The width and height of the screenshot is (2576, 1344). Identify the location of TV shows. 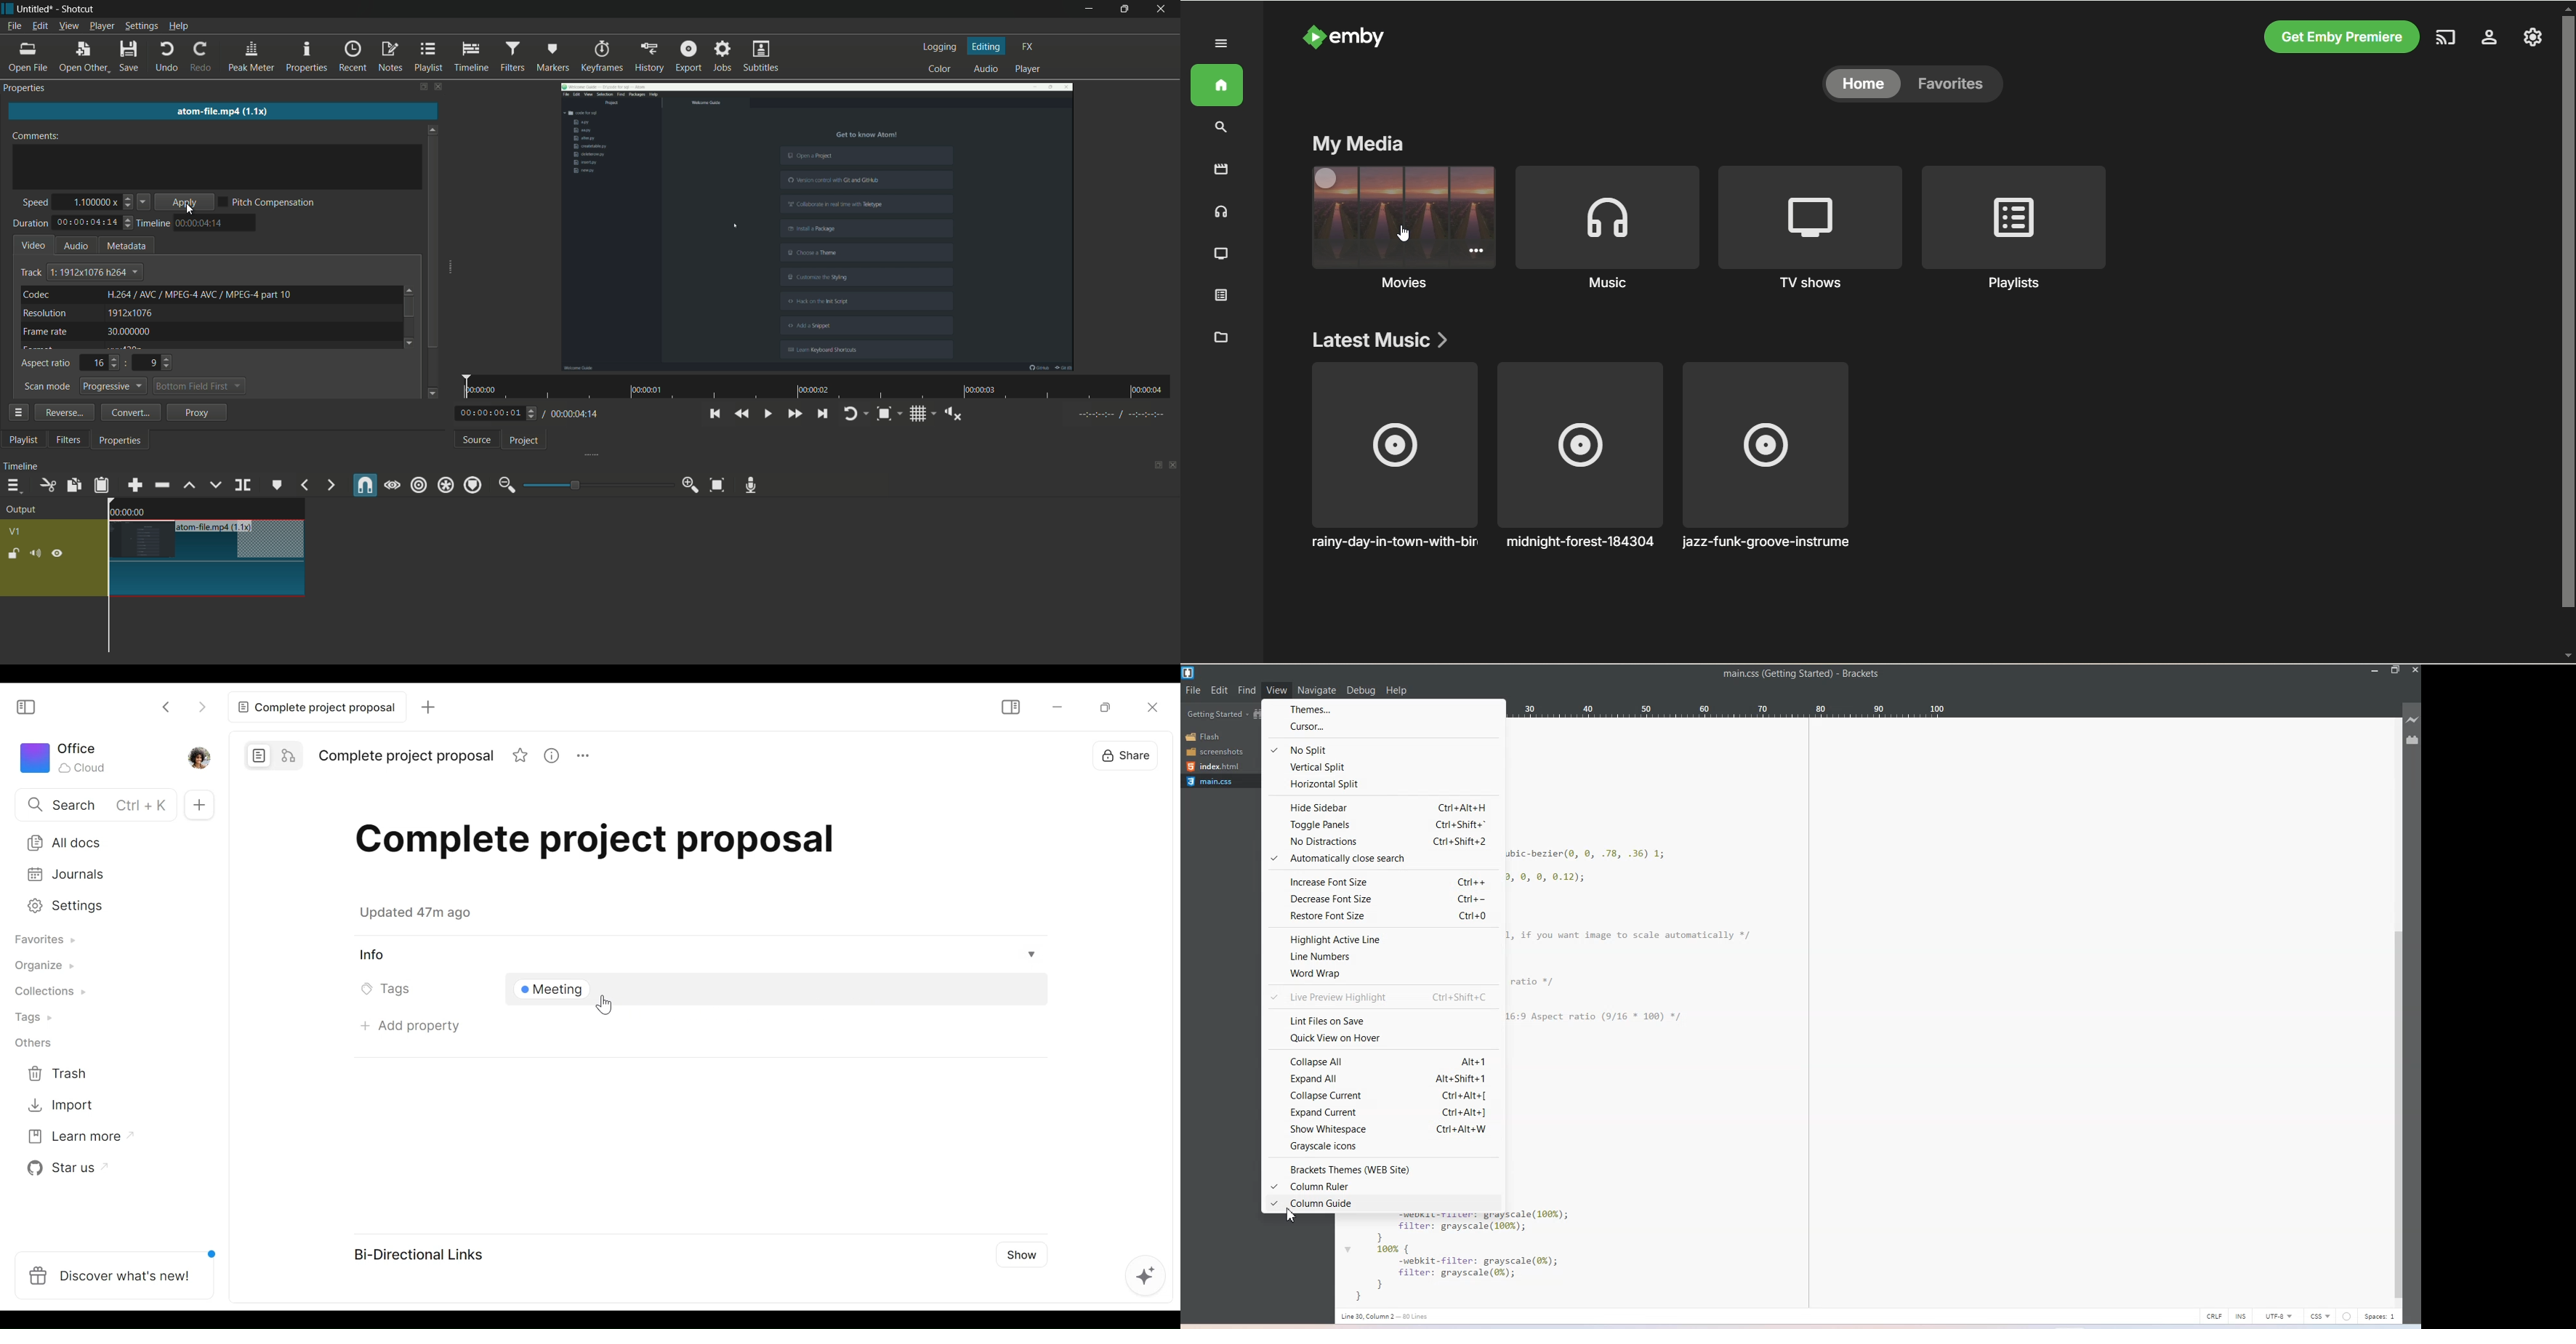
(1810, 229).